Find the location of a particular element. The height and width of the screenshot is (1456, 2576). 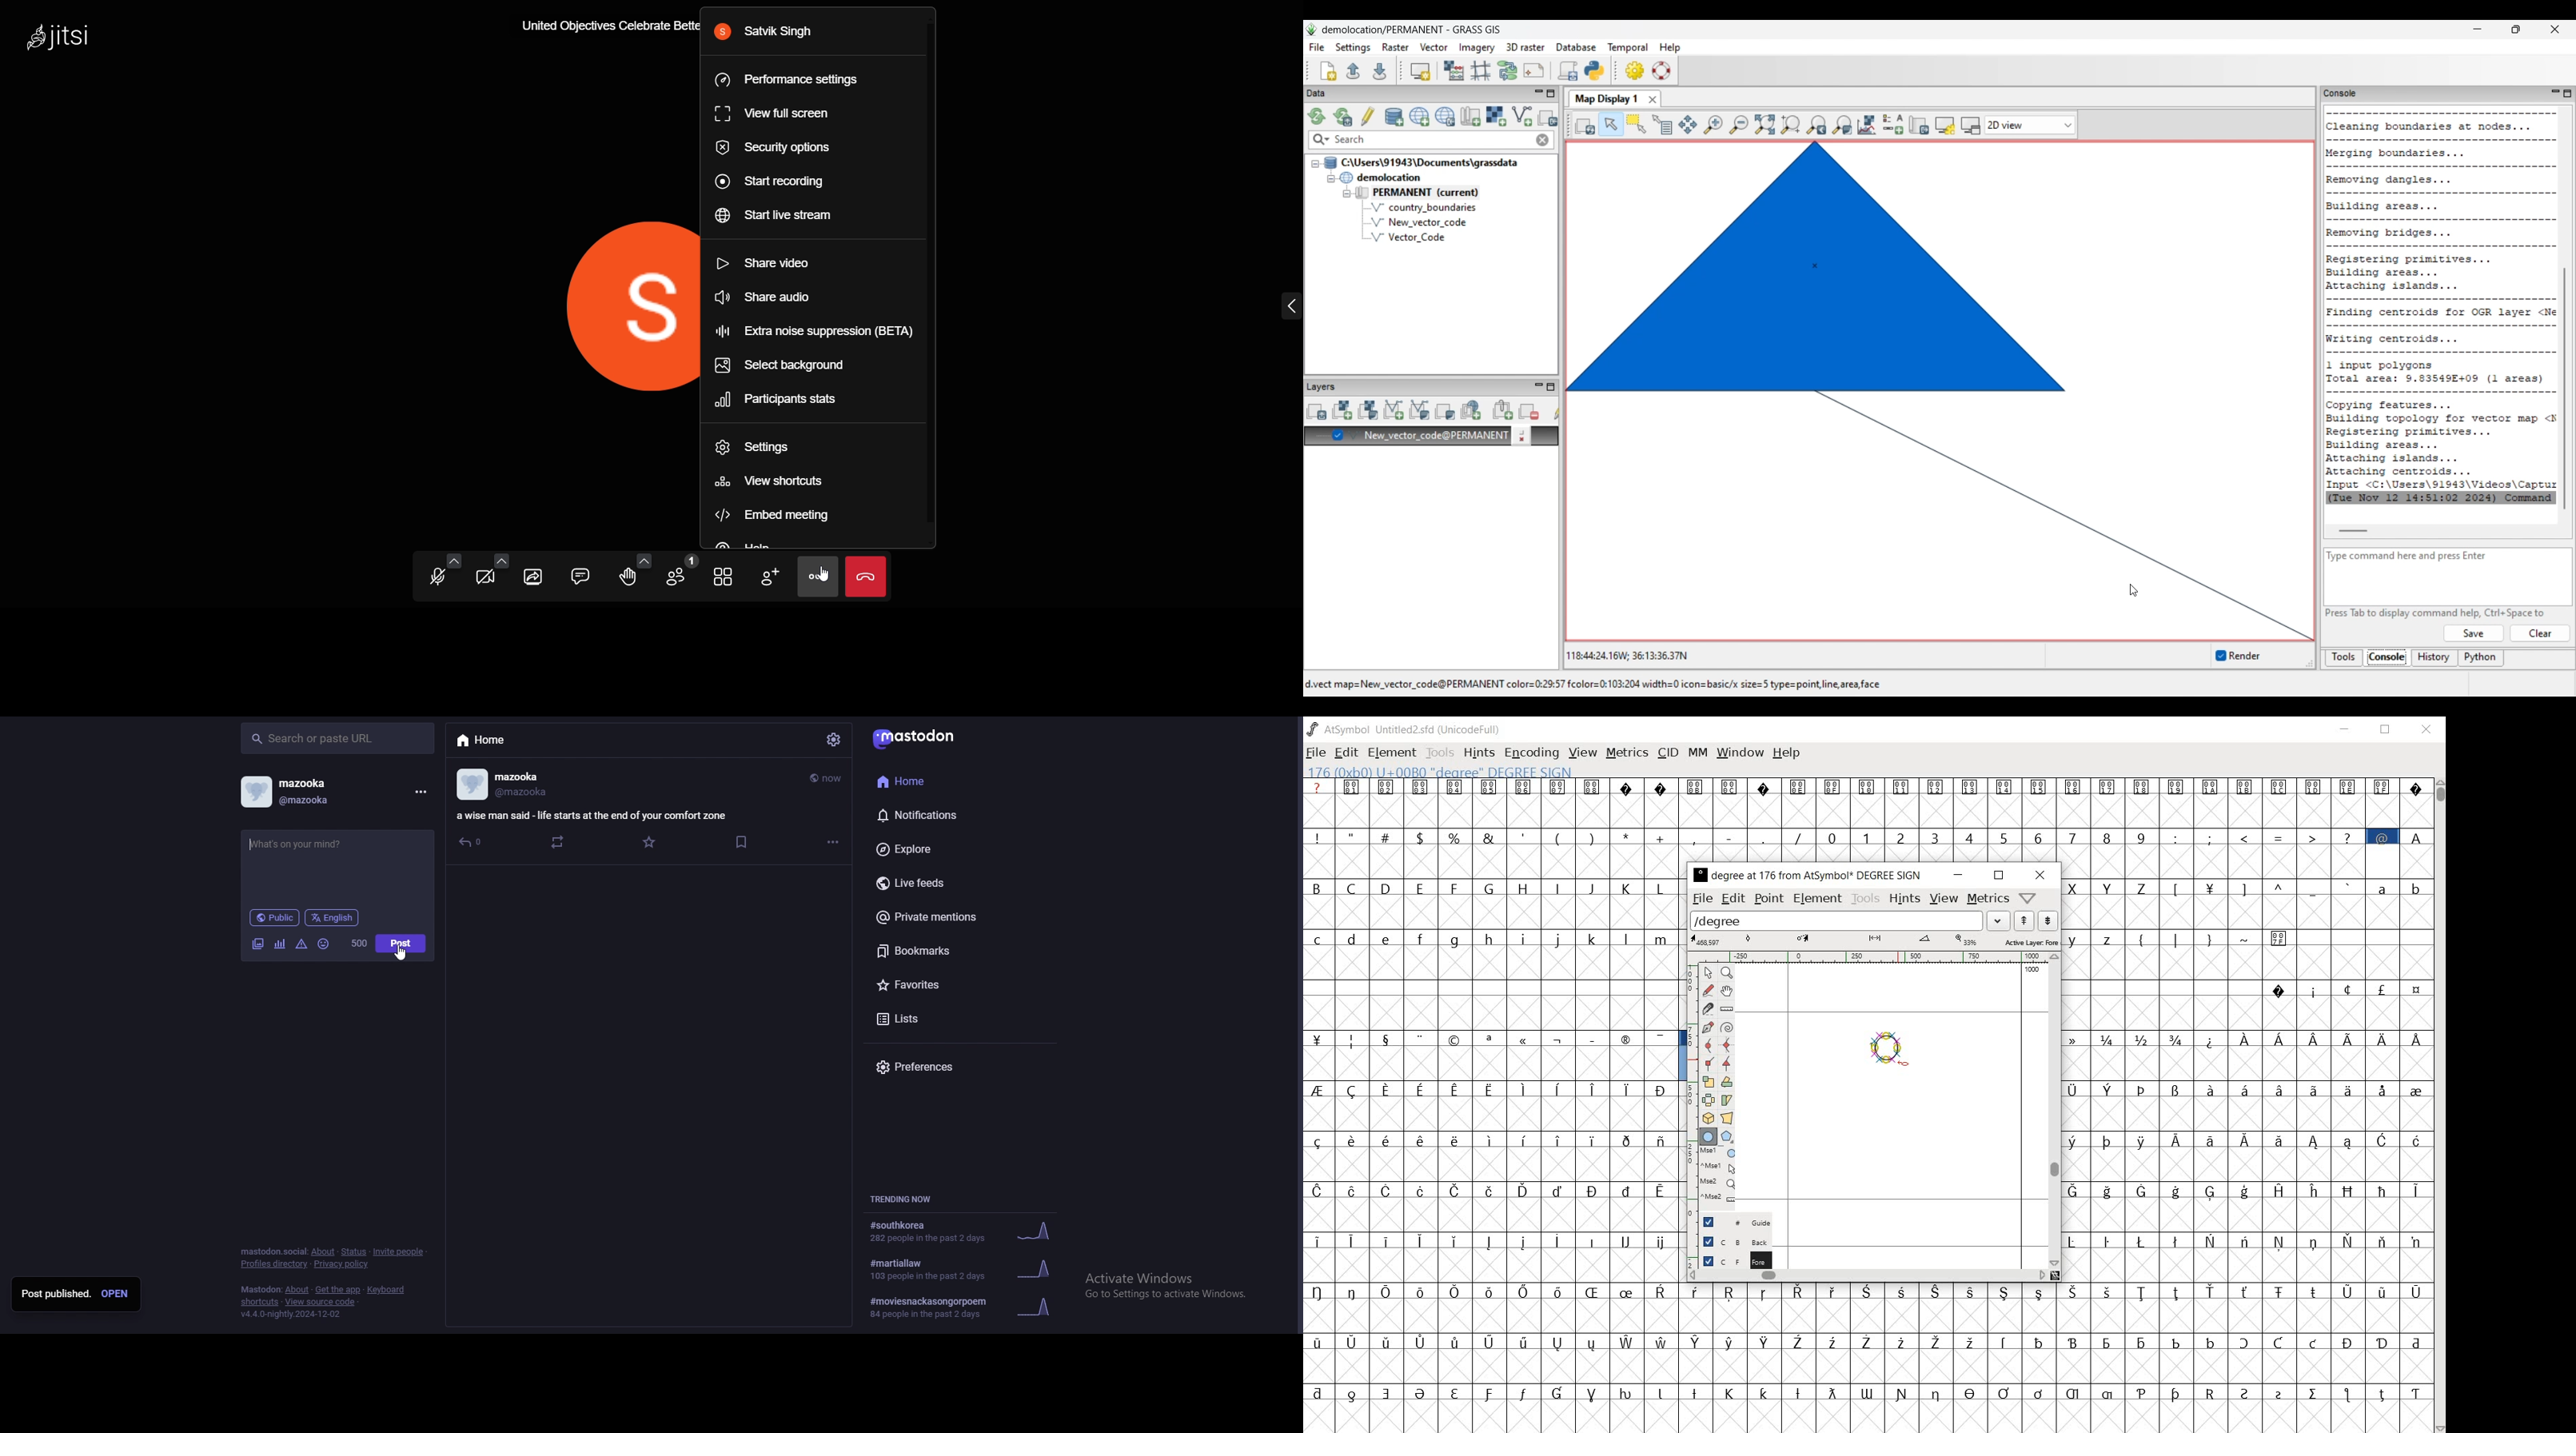

empty glyph slots is located at coordinates (1492, 914).